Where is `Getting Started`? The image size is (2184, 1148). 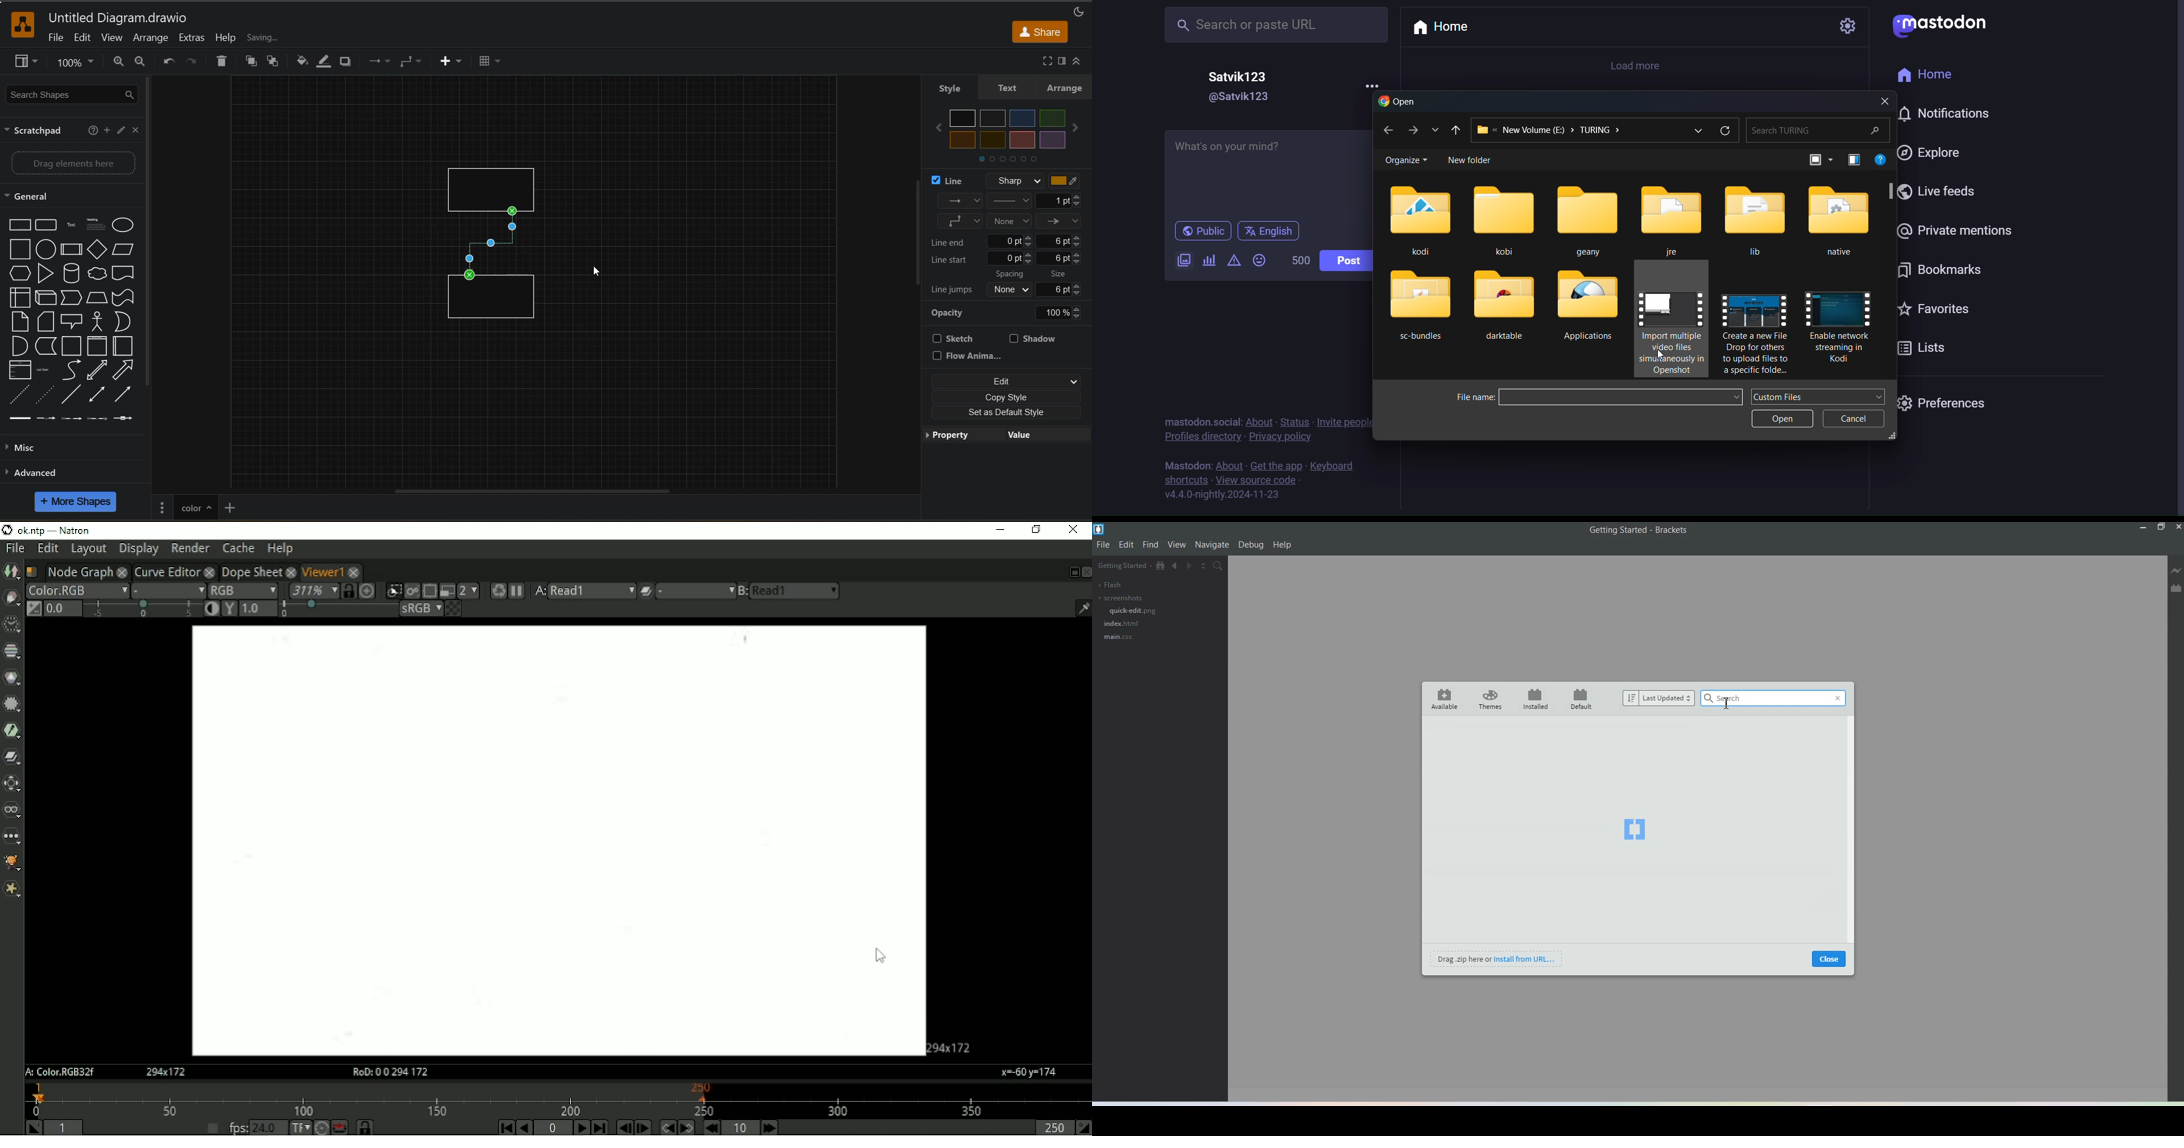 Getting Started is located at coordinates (1123, 566).